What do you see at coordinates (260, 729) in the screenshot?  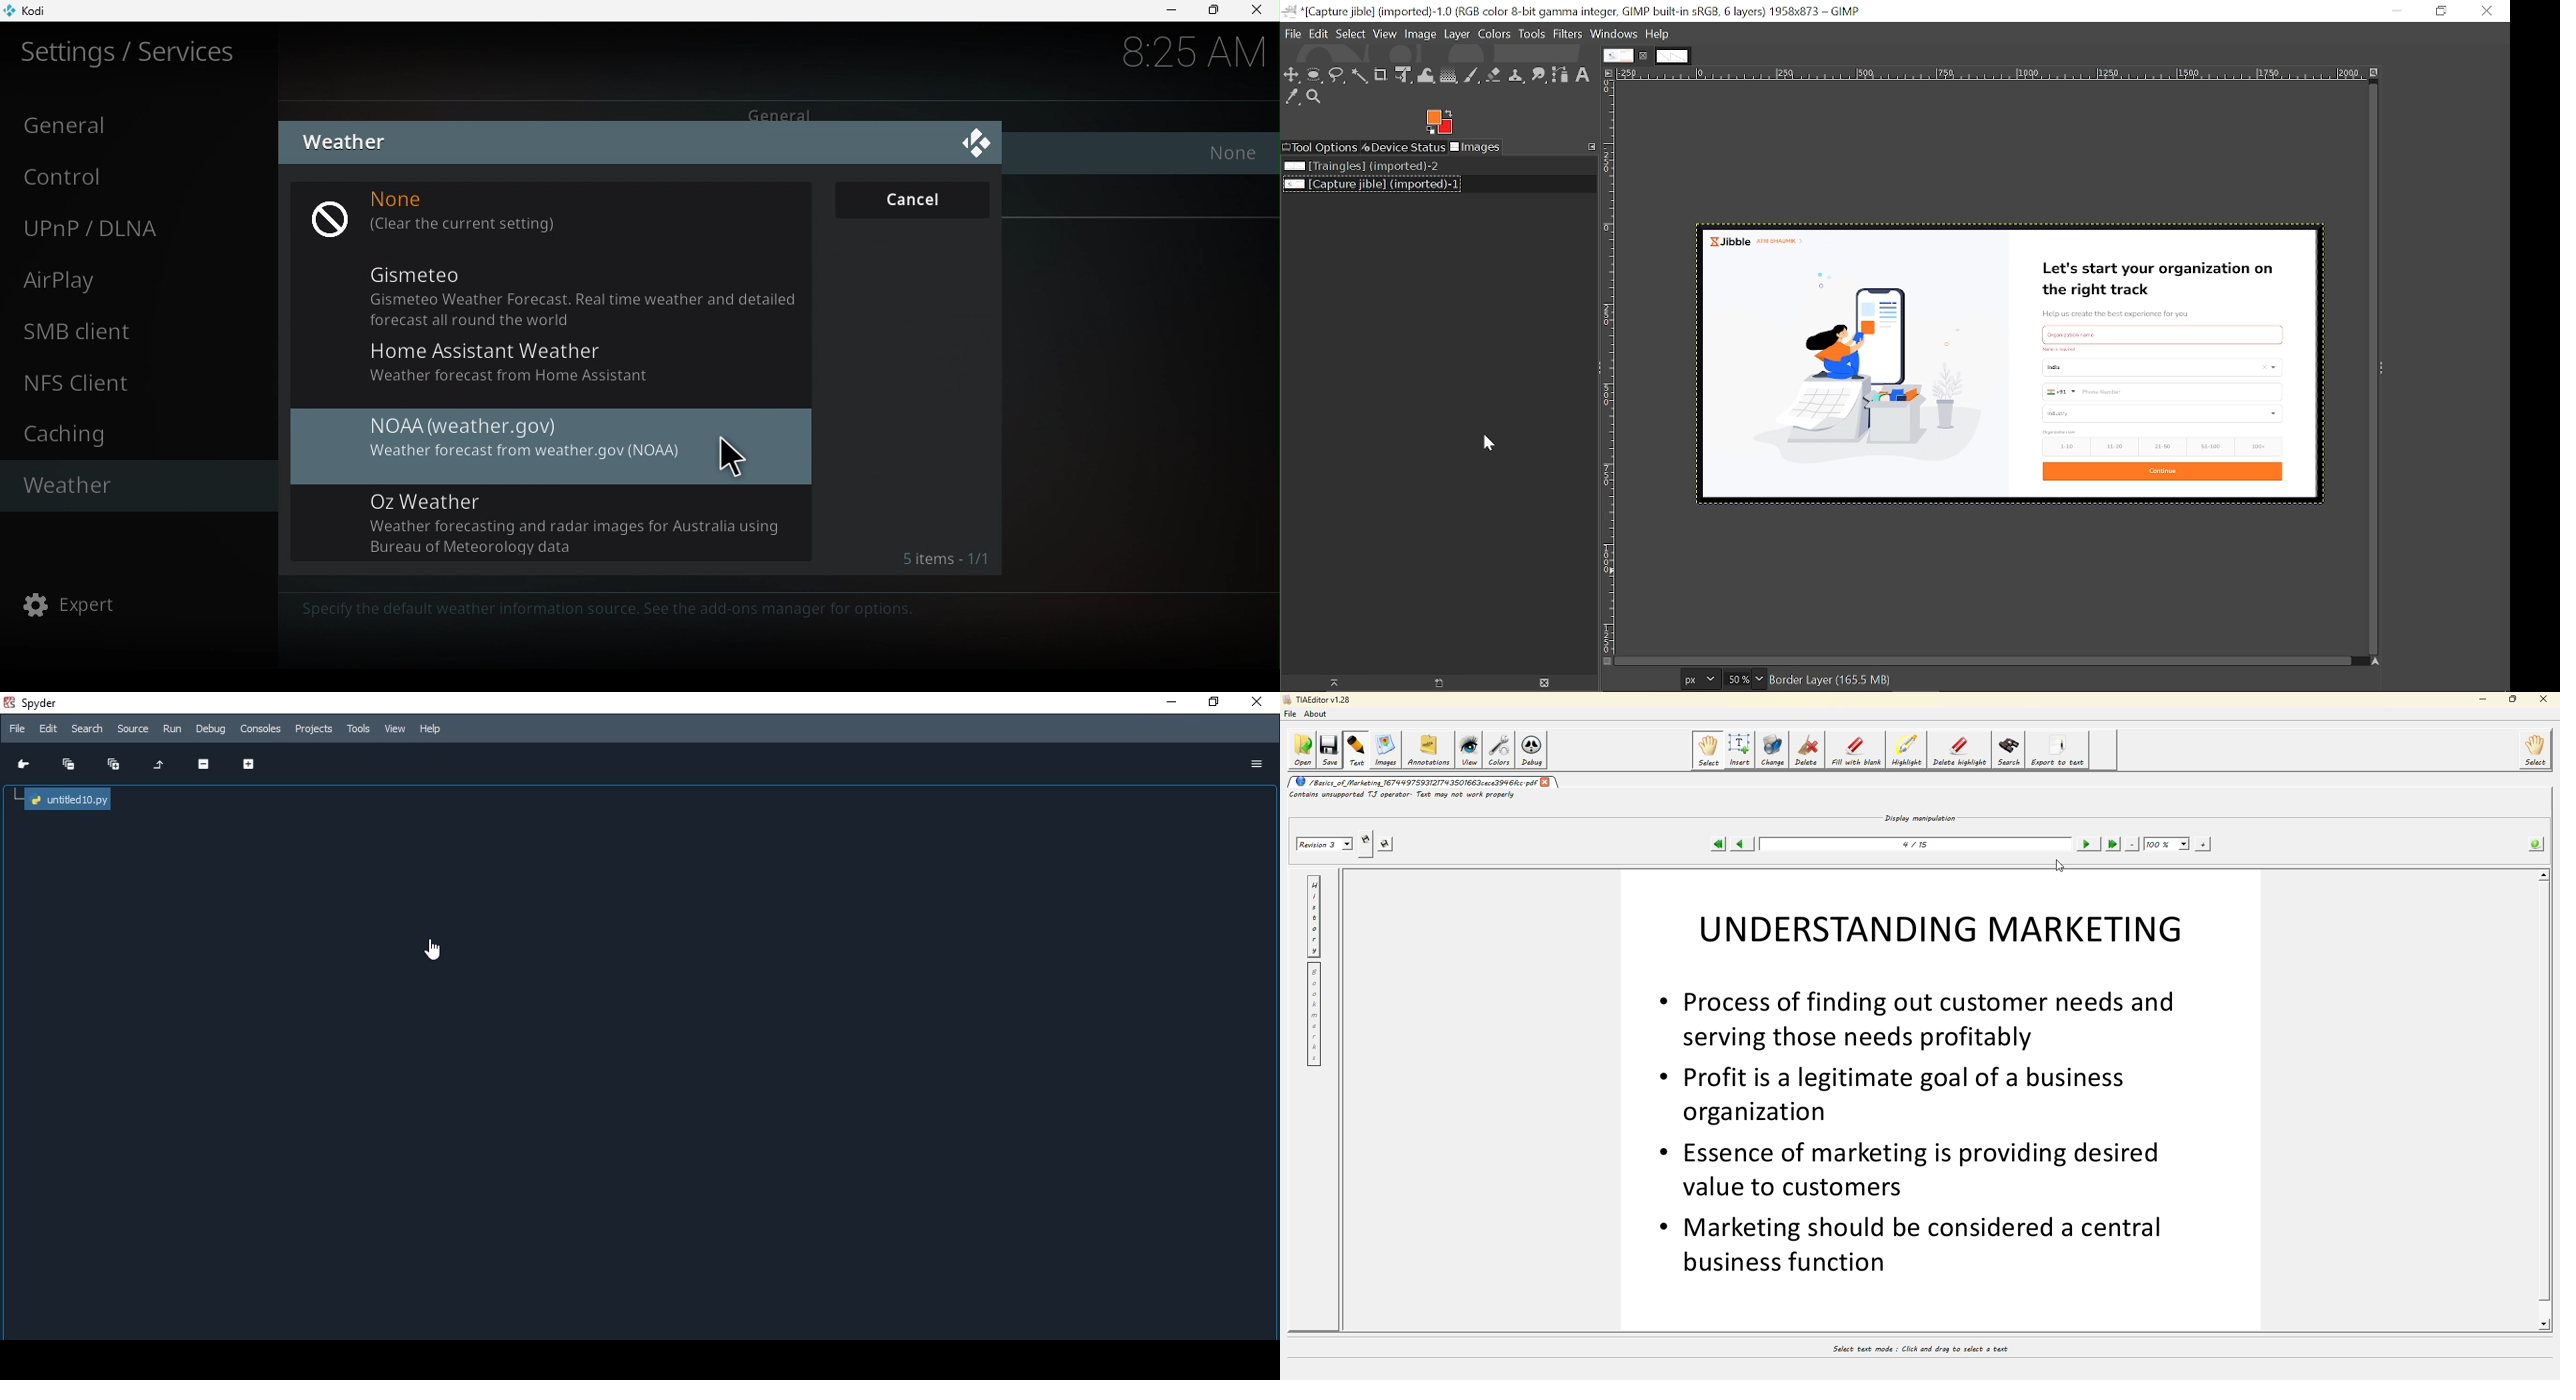 I see `Consoles` at bounding box center [260, 729].